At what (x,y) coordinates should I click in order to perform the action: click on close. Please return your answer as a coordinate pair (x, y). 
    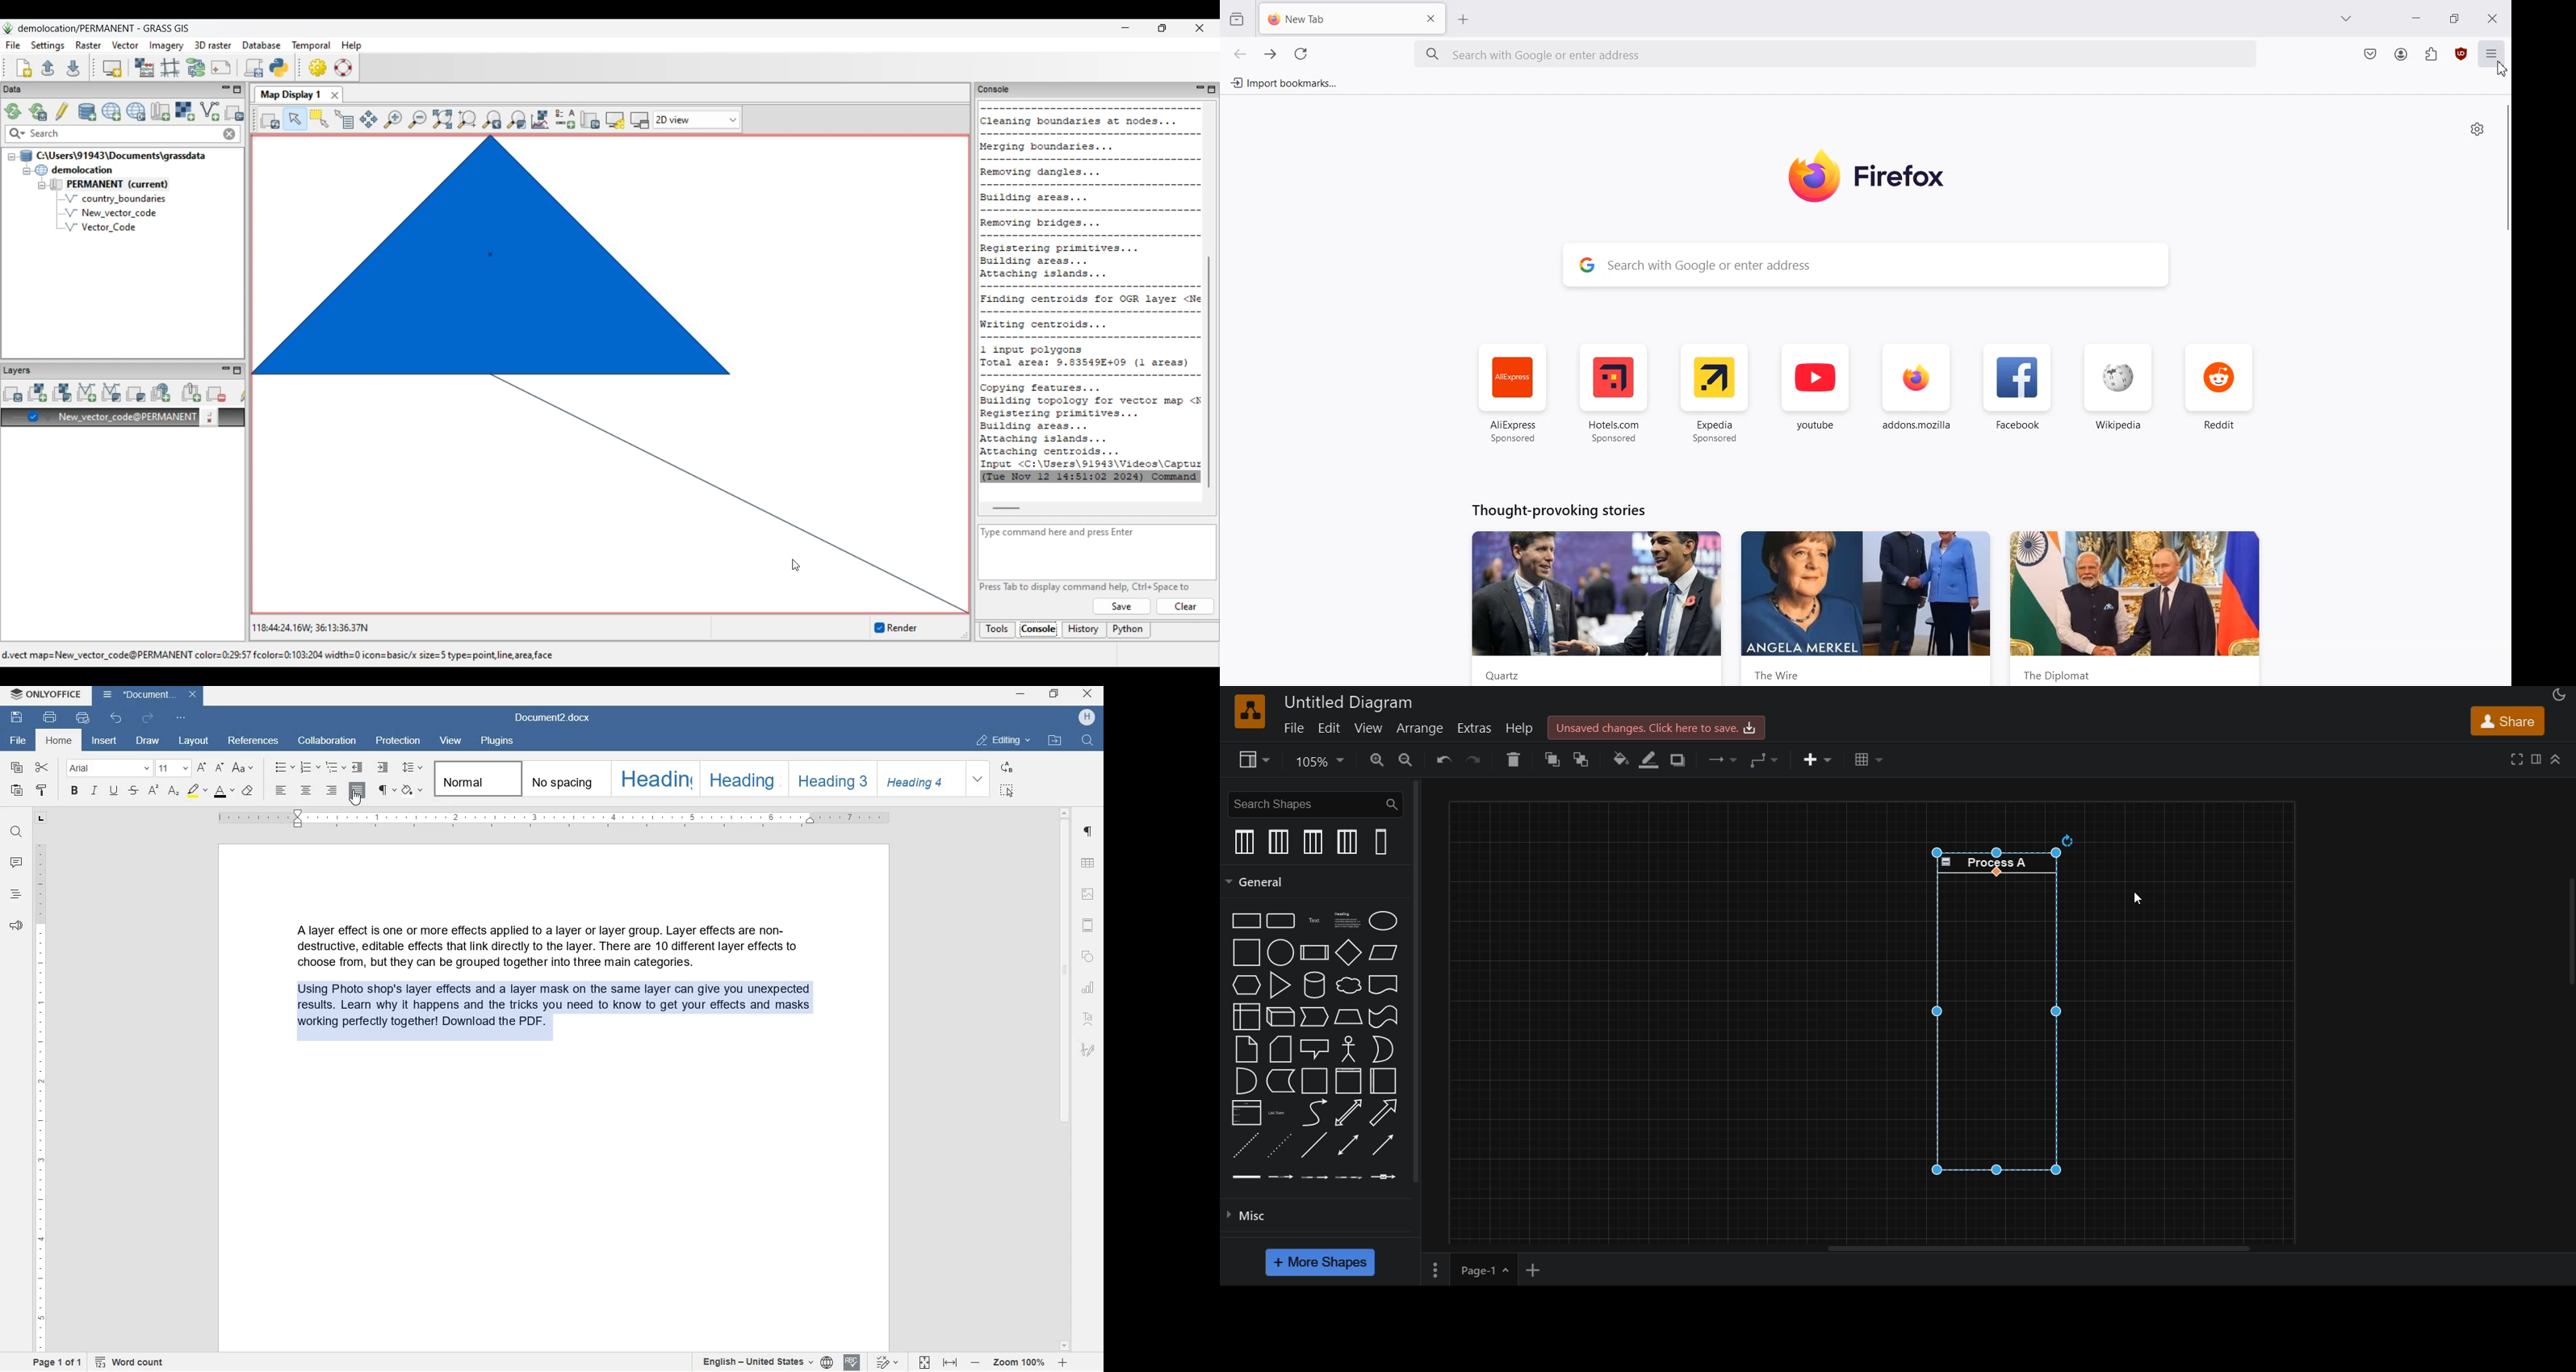
    Looking at the image, I should click on (1089, 695).